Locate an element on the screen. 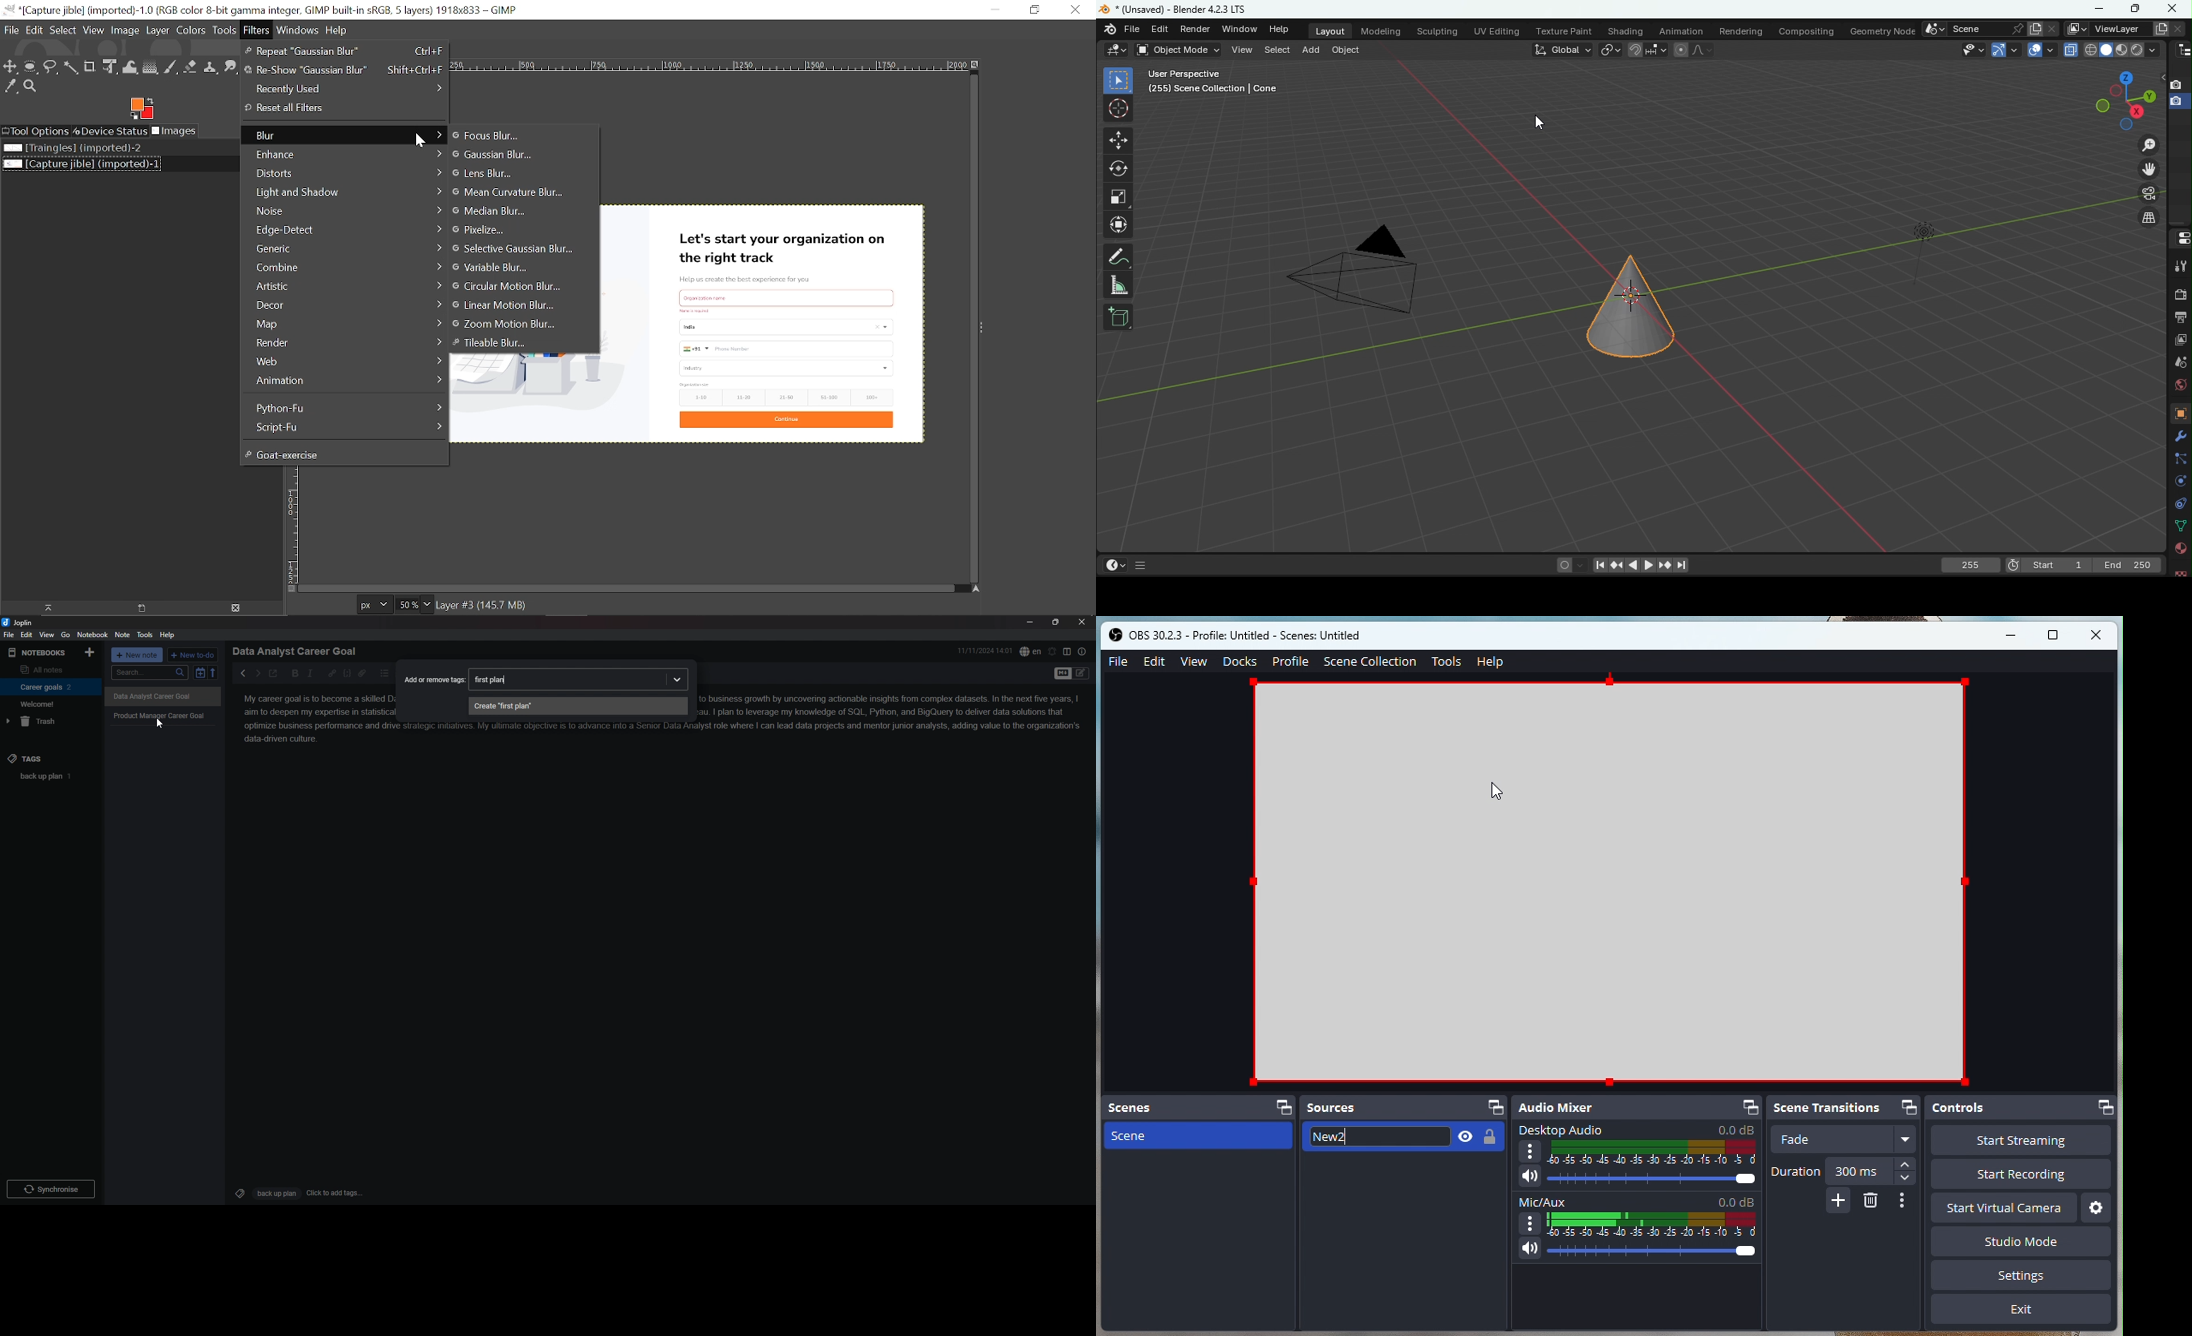  Add or remove tags: is located at coordinates (431, 675).